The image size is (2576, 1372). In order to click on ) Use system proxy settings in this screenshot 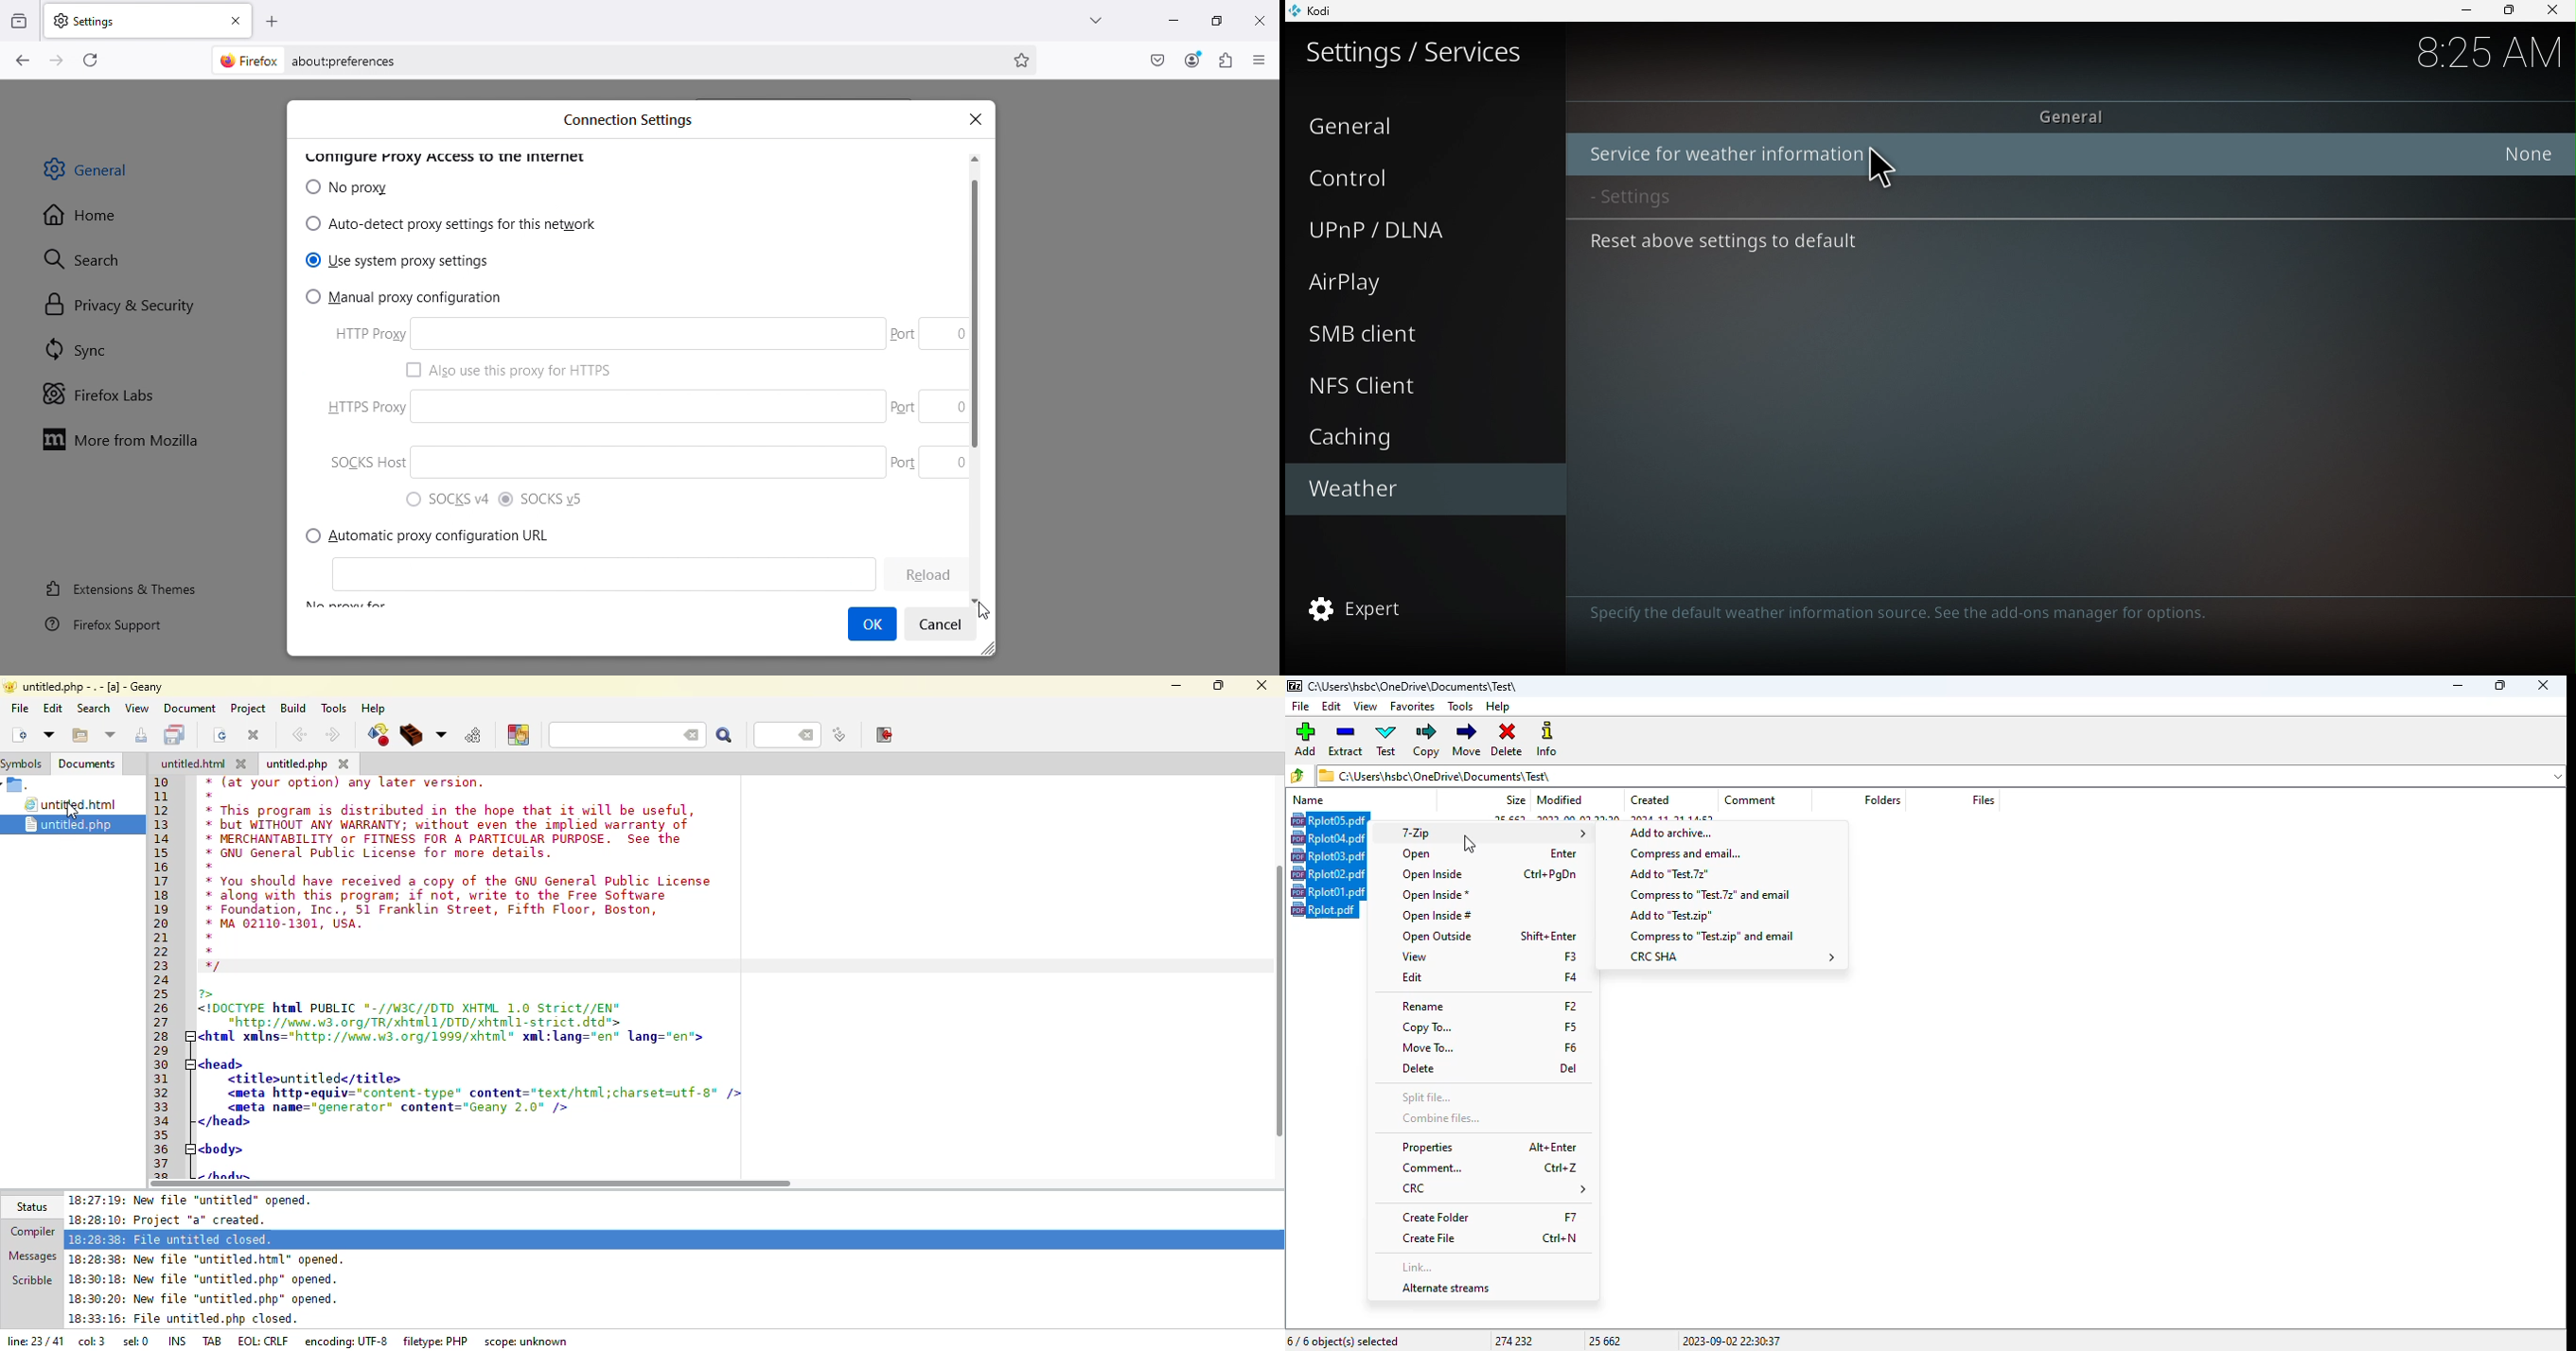, I will do `click(410, 257)`.